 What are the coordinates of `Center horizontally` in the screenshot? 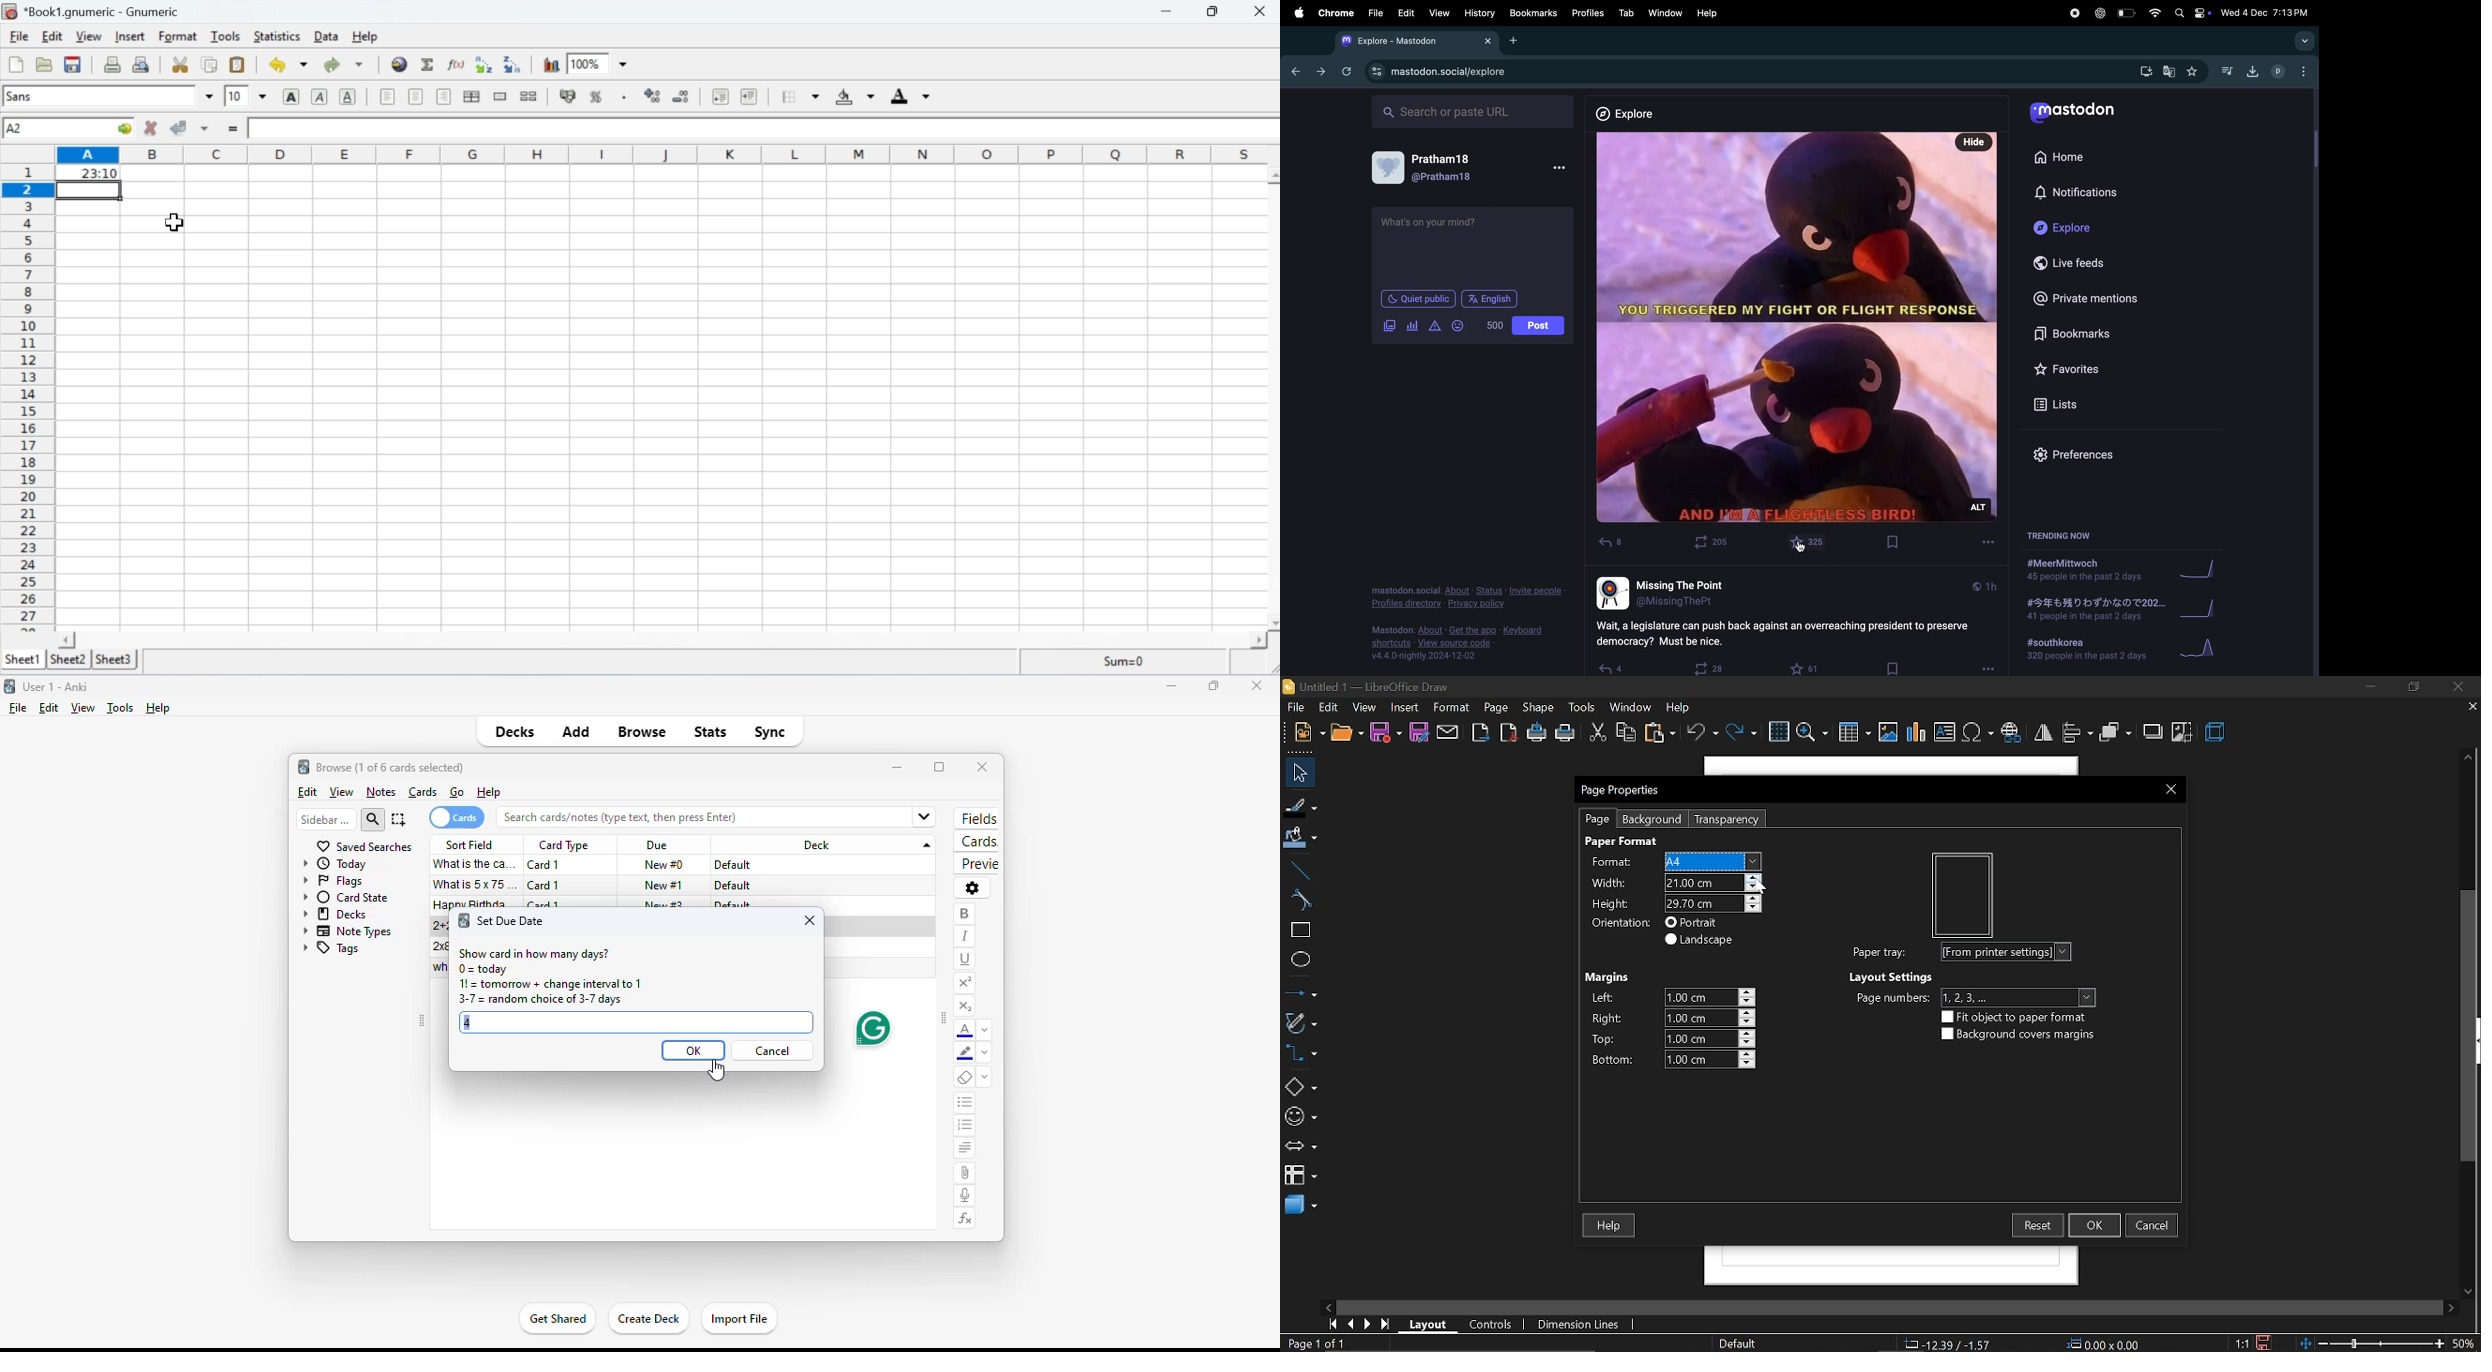 It's located at (418, 98).